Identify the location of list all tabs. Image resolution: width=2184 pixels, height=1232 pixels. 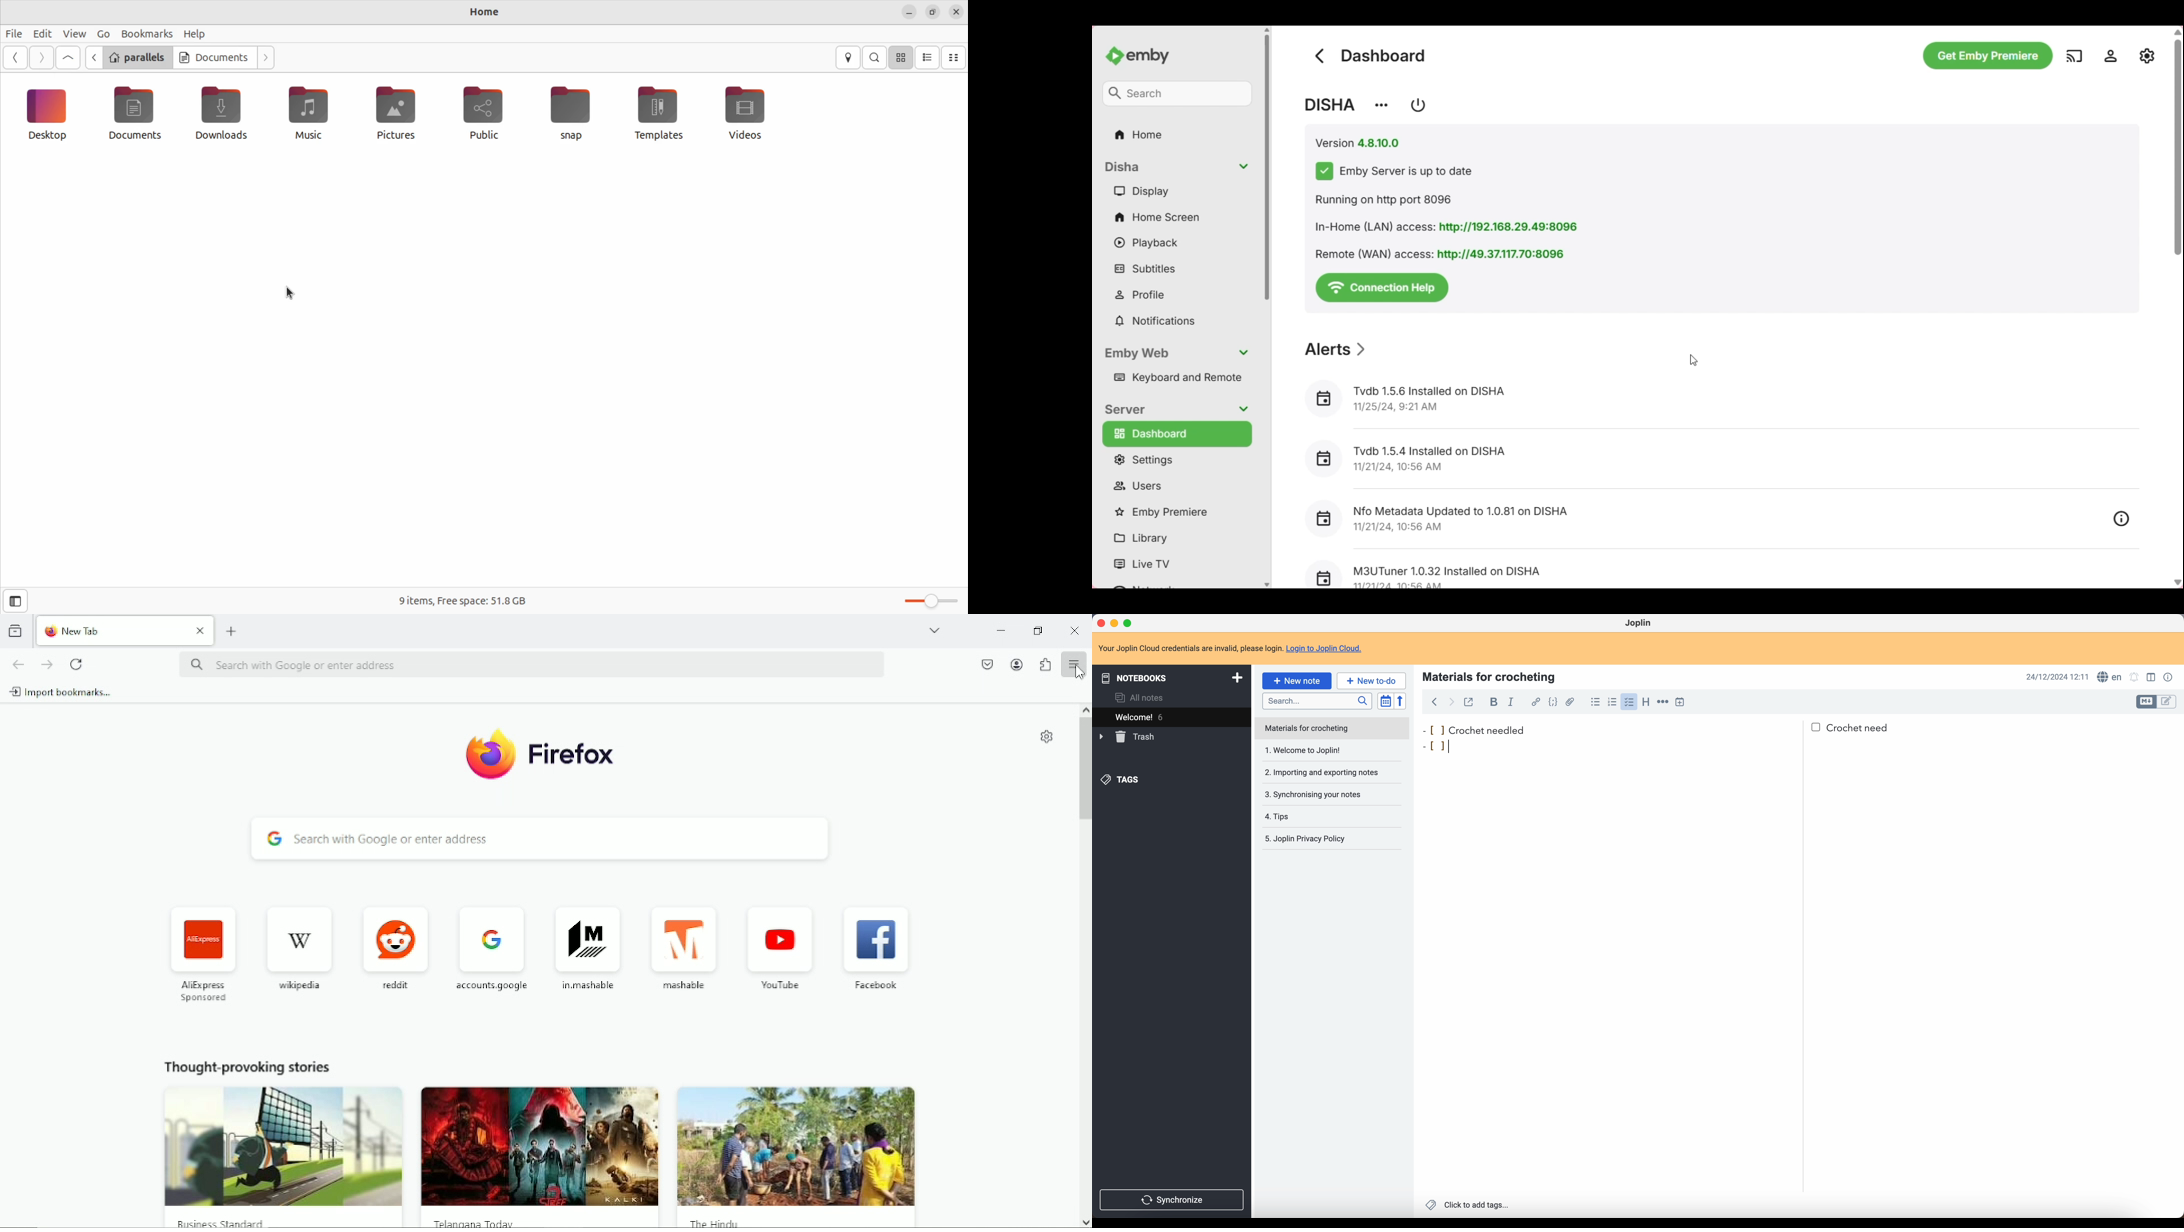
(934, 630).